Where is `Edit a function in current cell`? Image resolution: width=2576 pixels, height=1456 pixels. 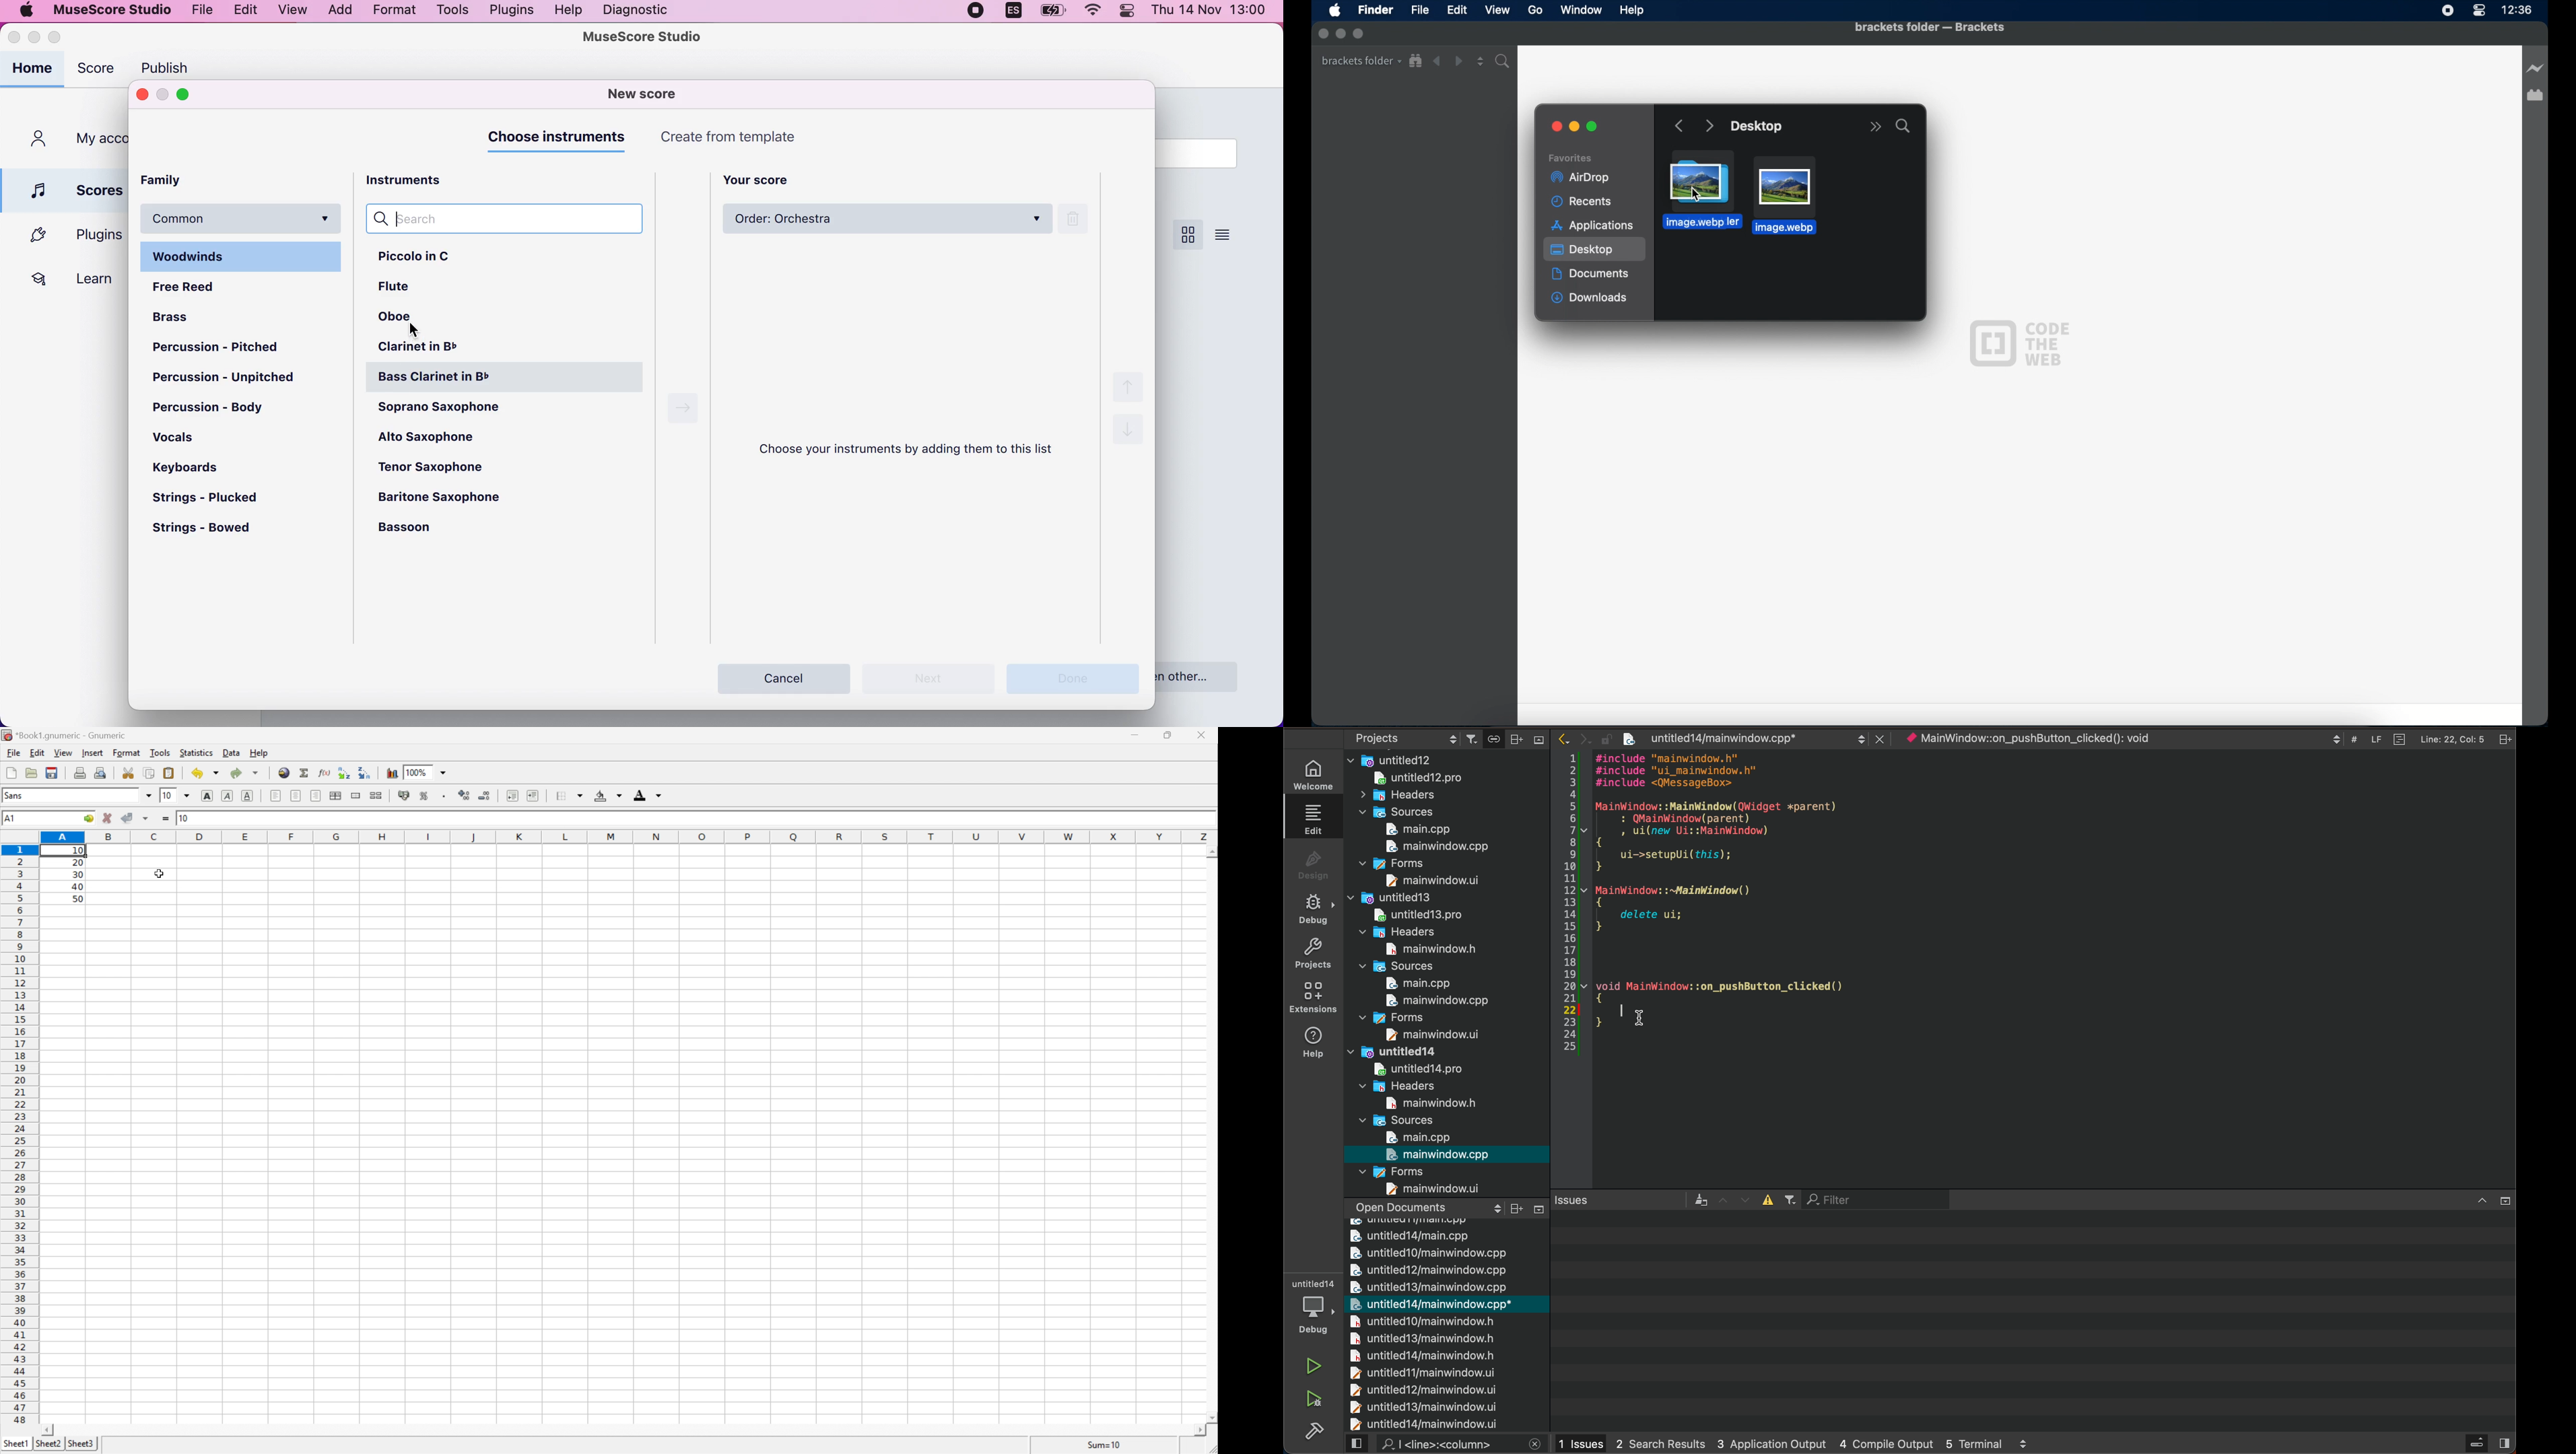 Edit a function in current cell is located at coordinates (324, 772).